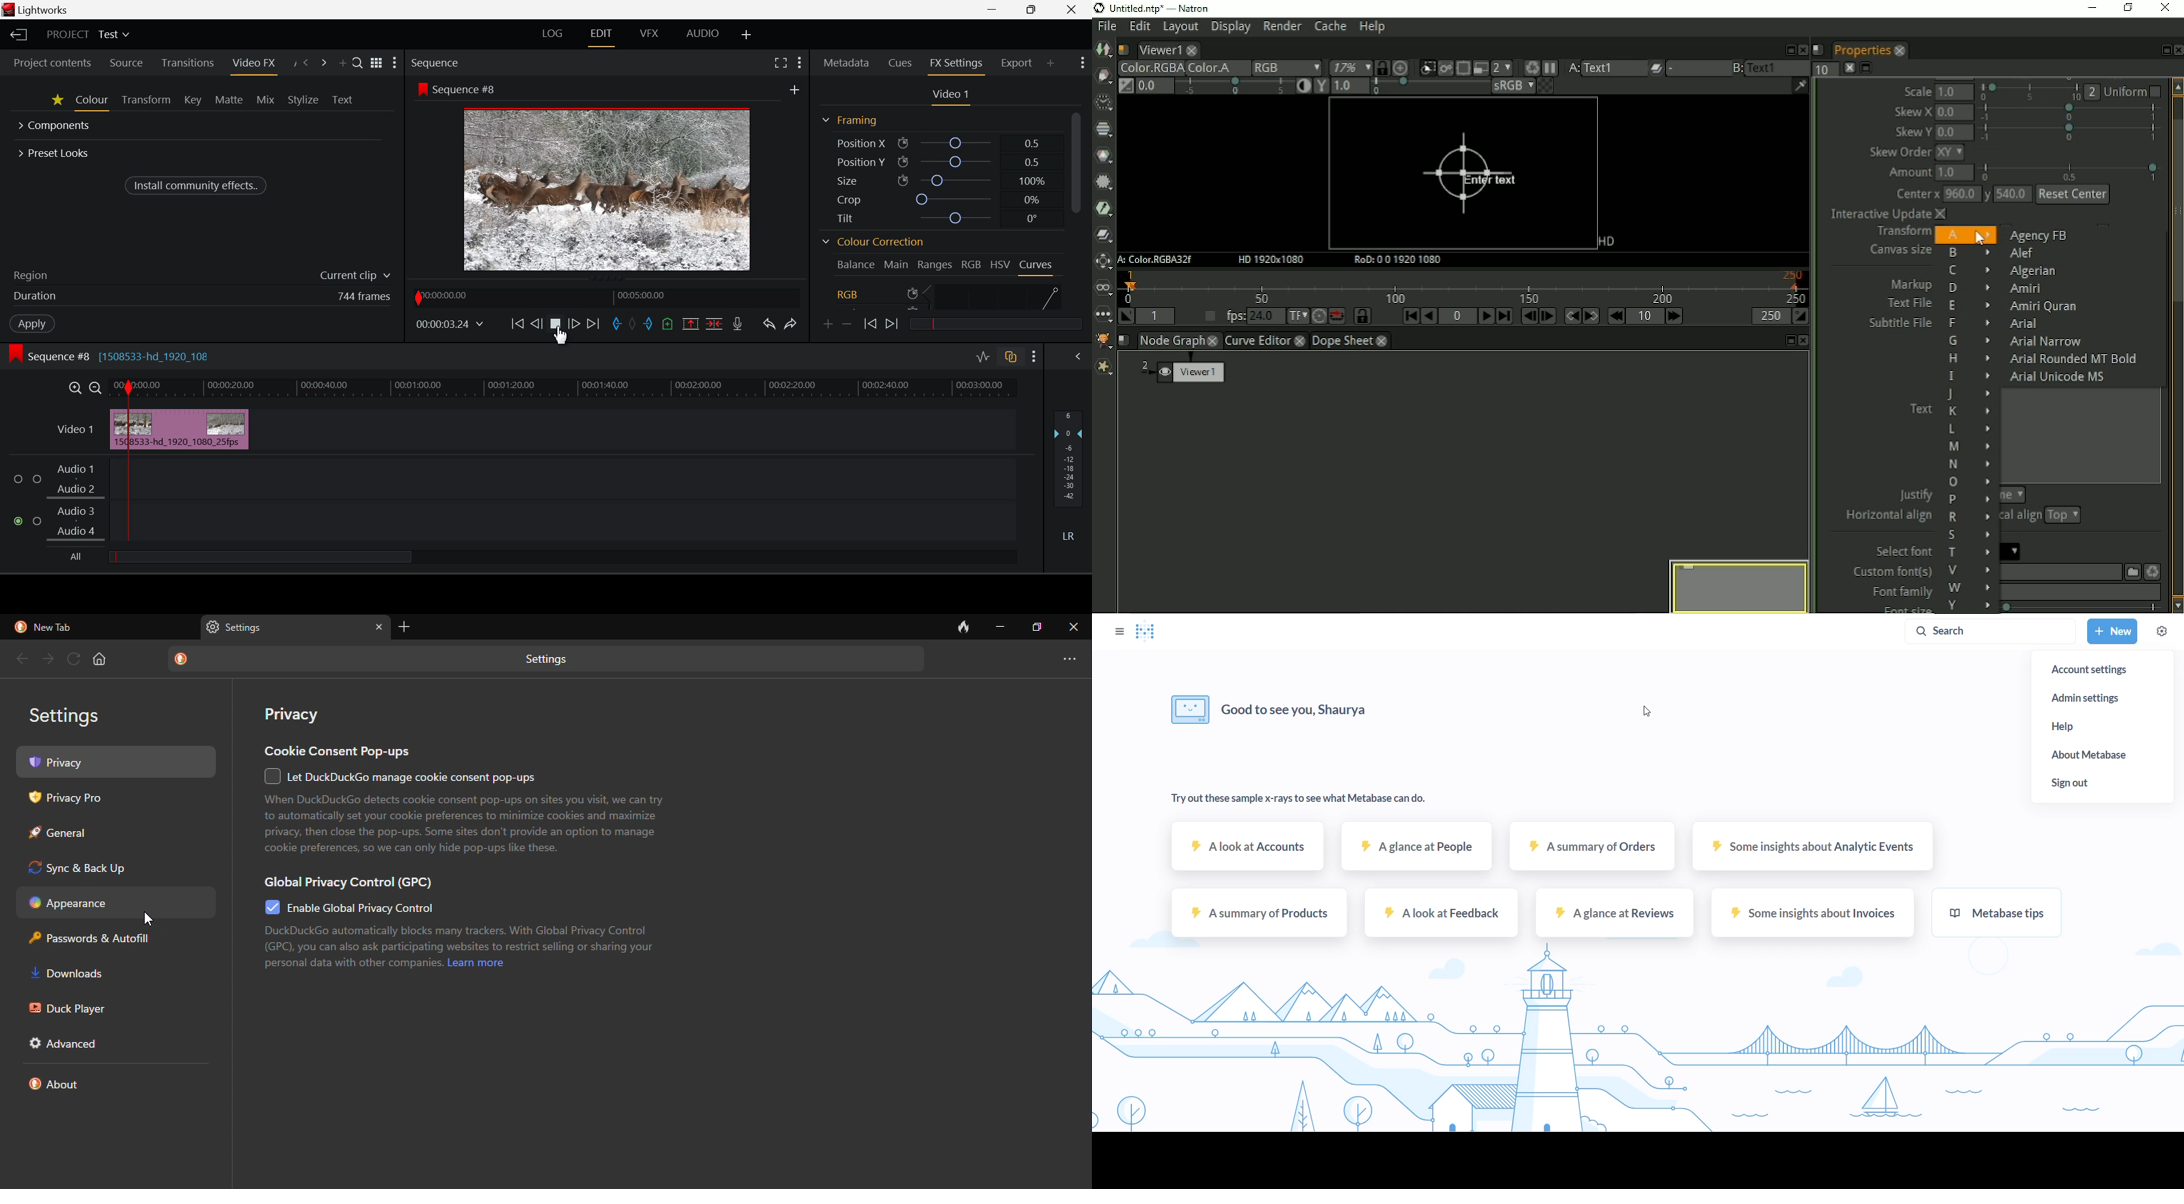  I want to click on Full Screen, so click(780, 64).